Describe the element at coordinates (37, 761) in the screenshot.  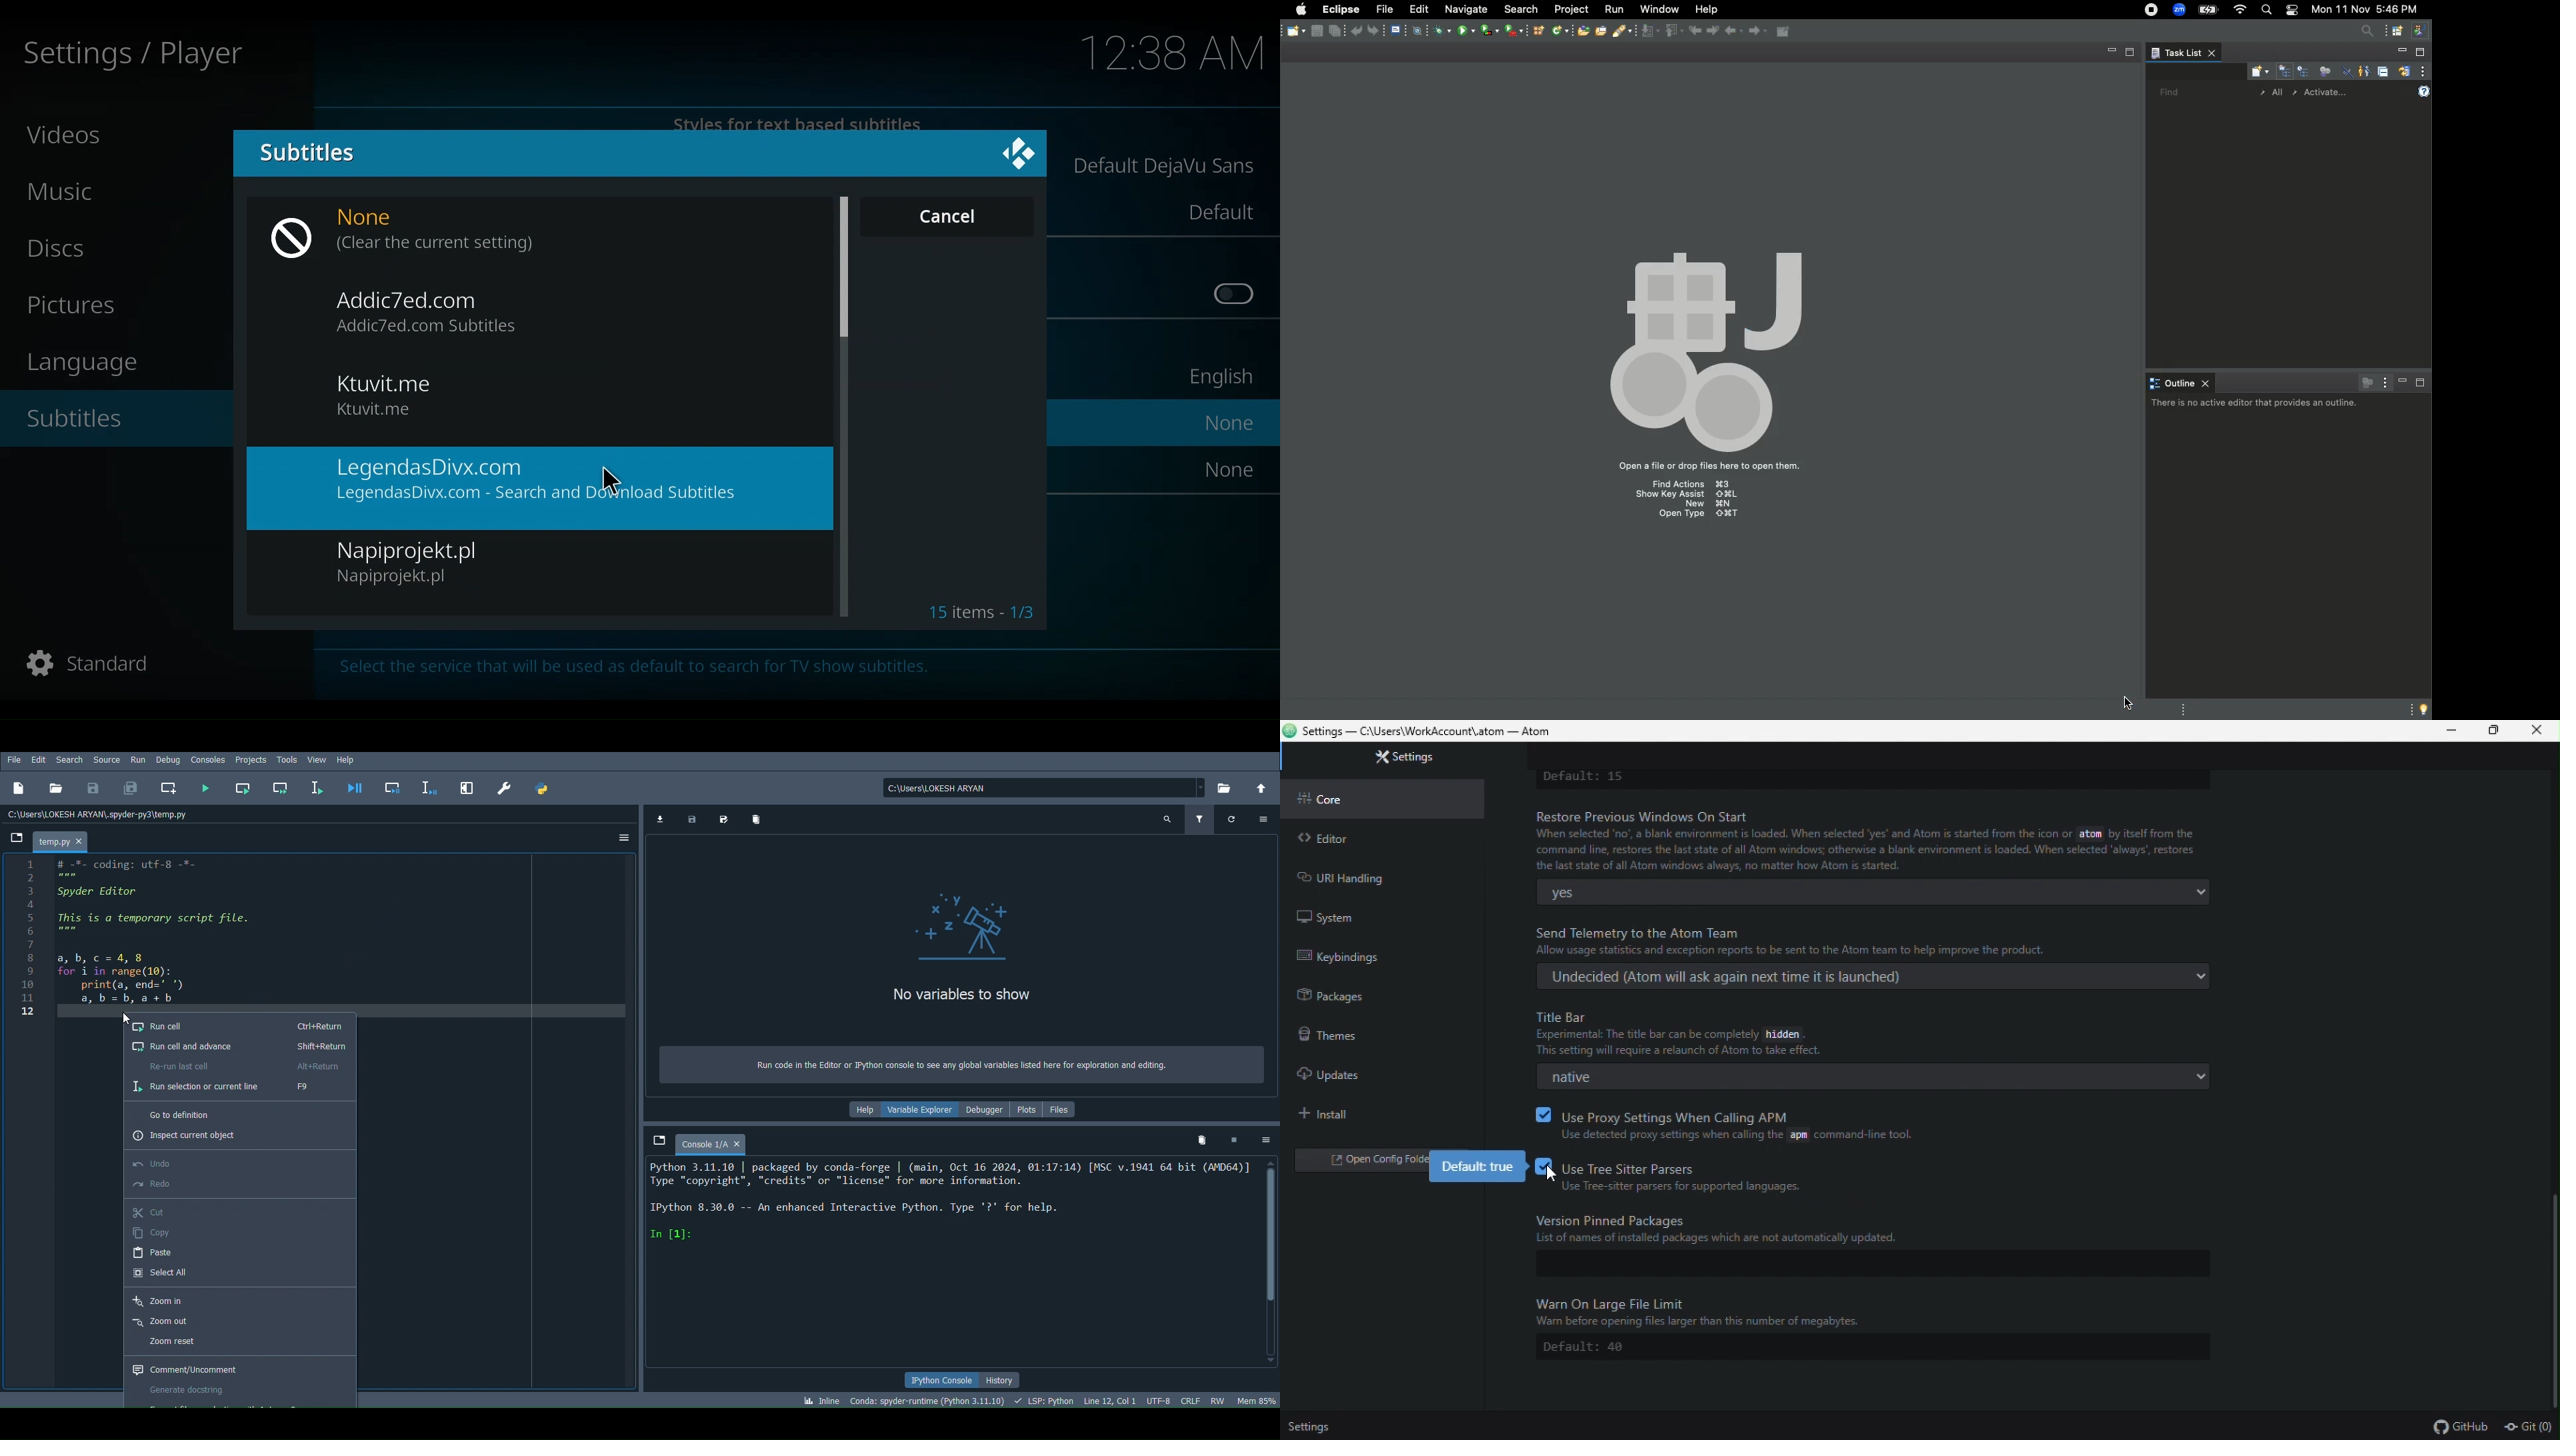
I see `Edit` at that location.